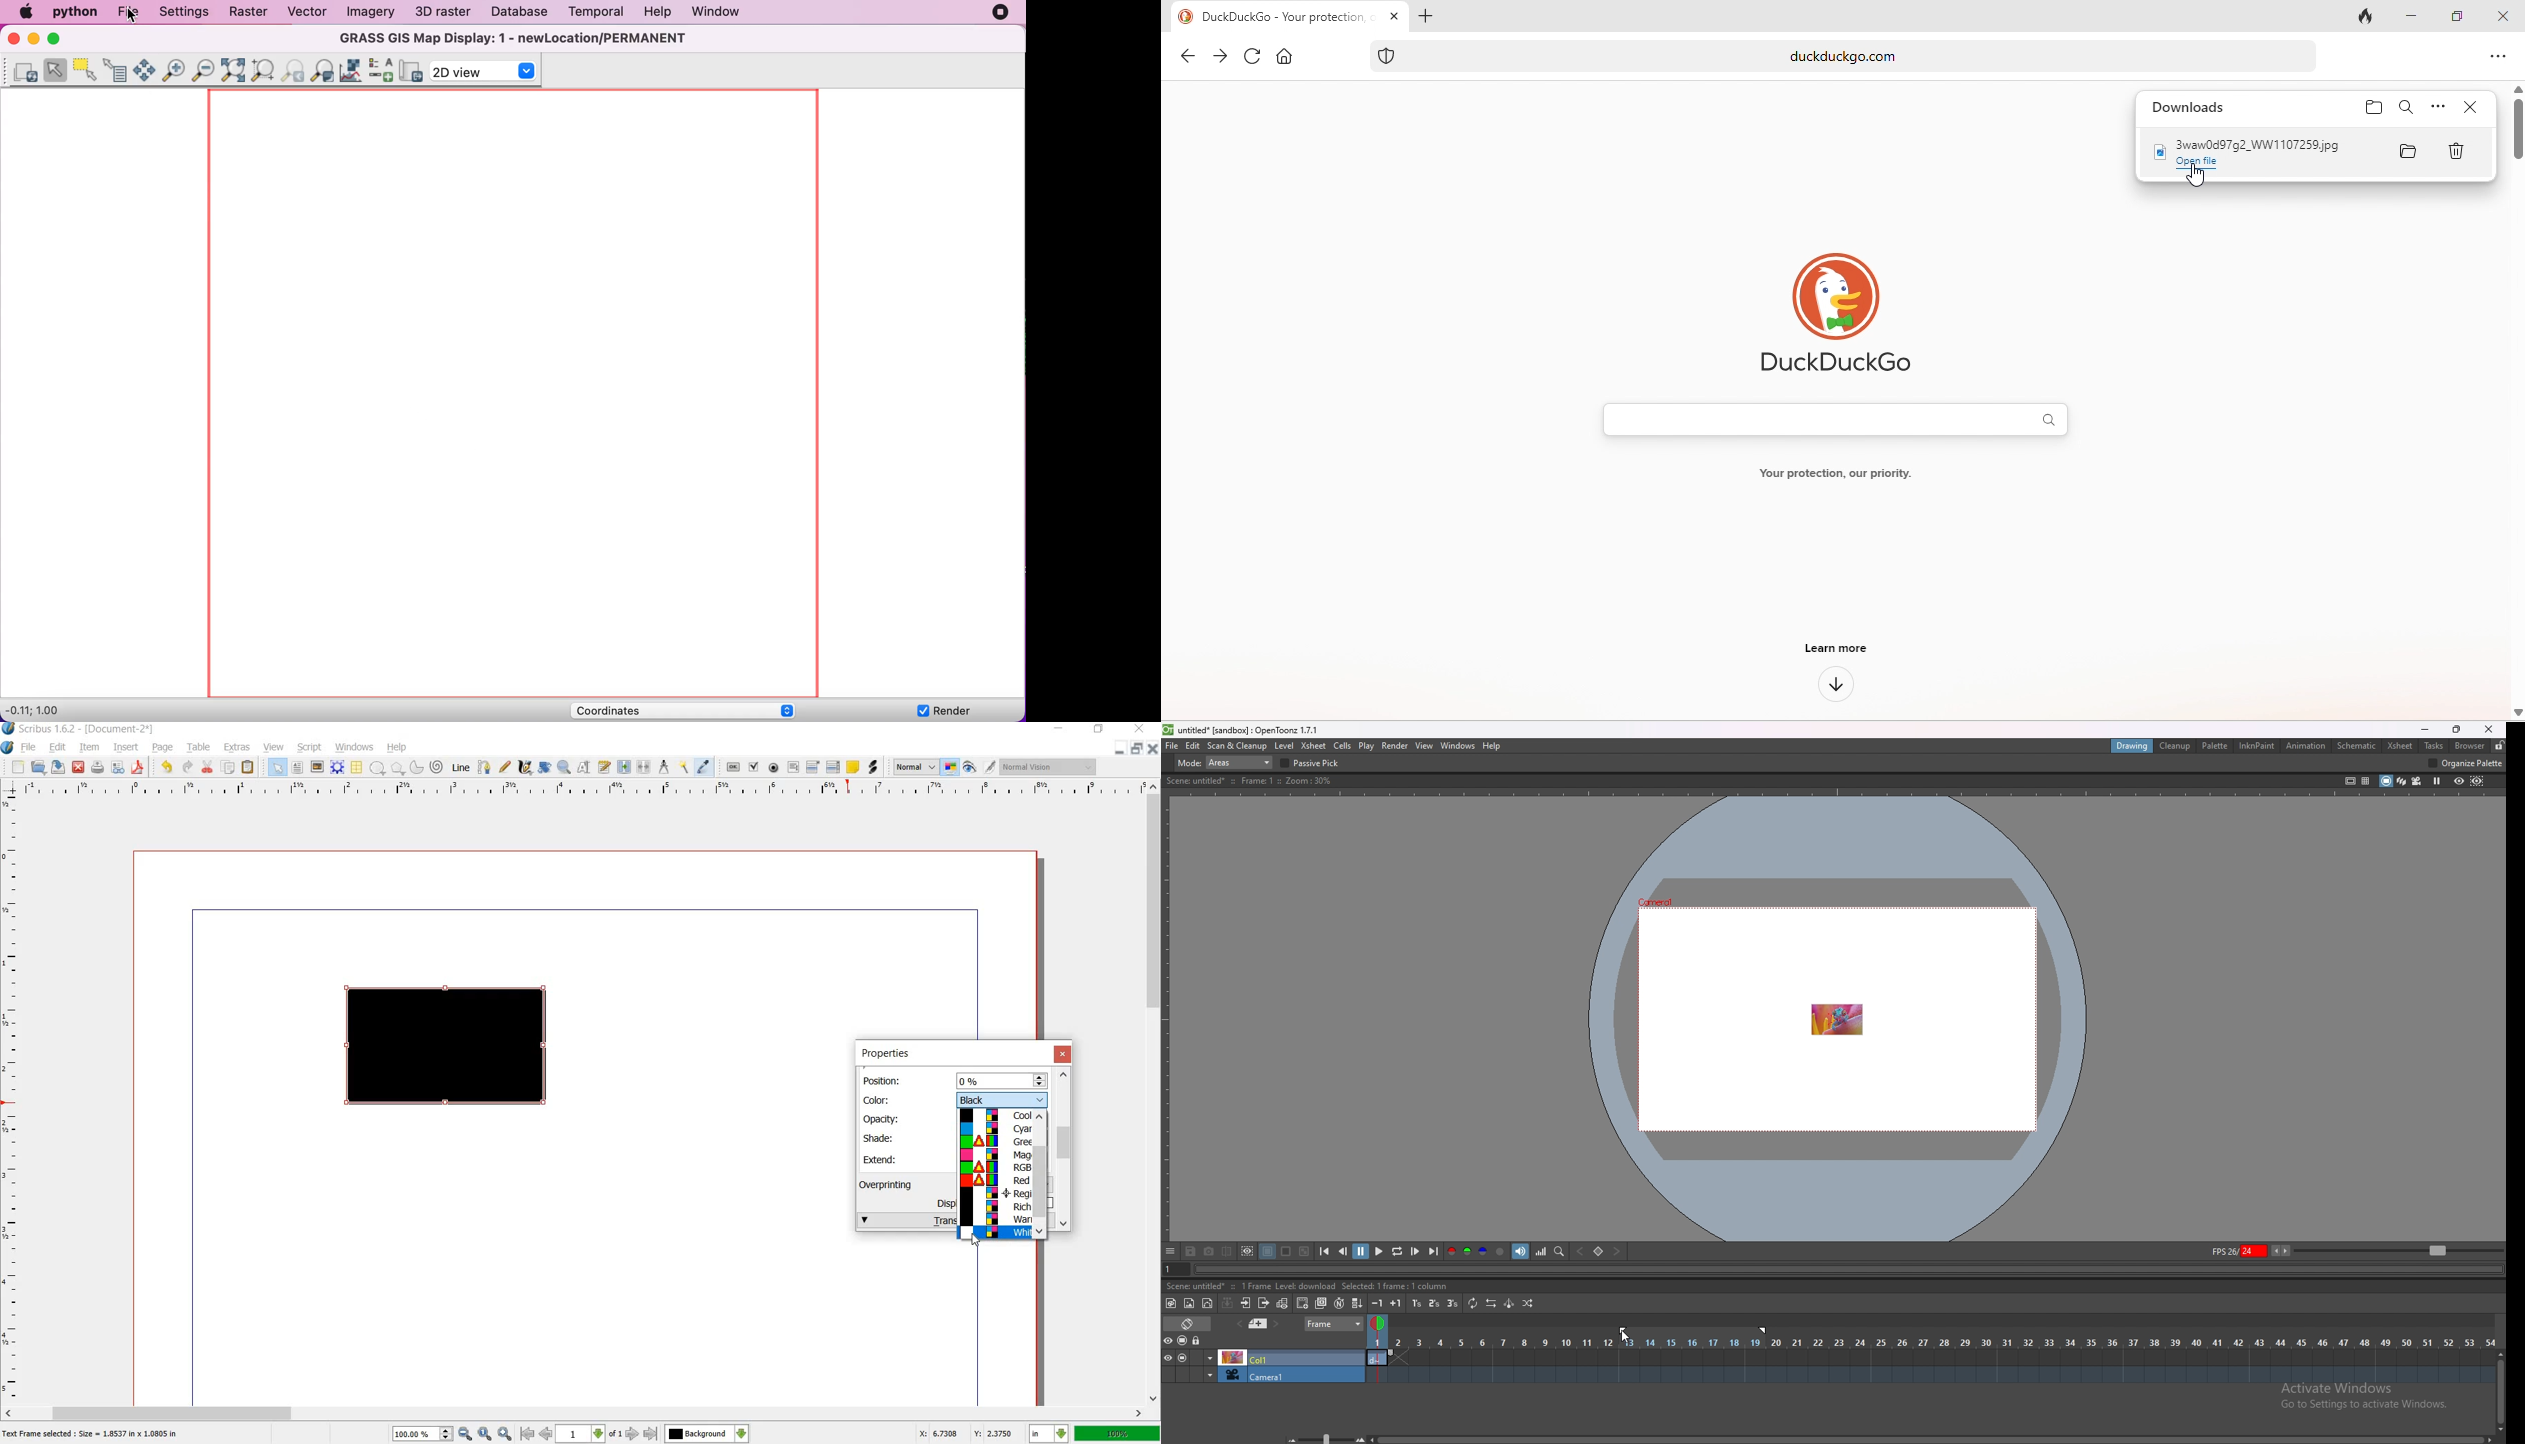 This screenshot has width=2548, height=1456. I want to click on page, so click(163, 748).